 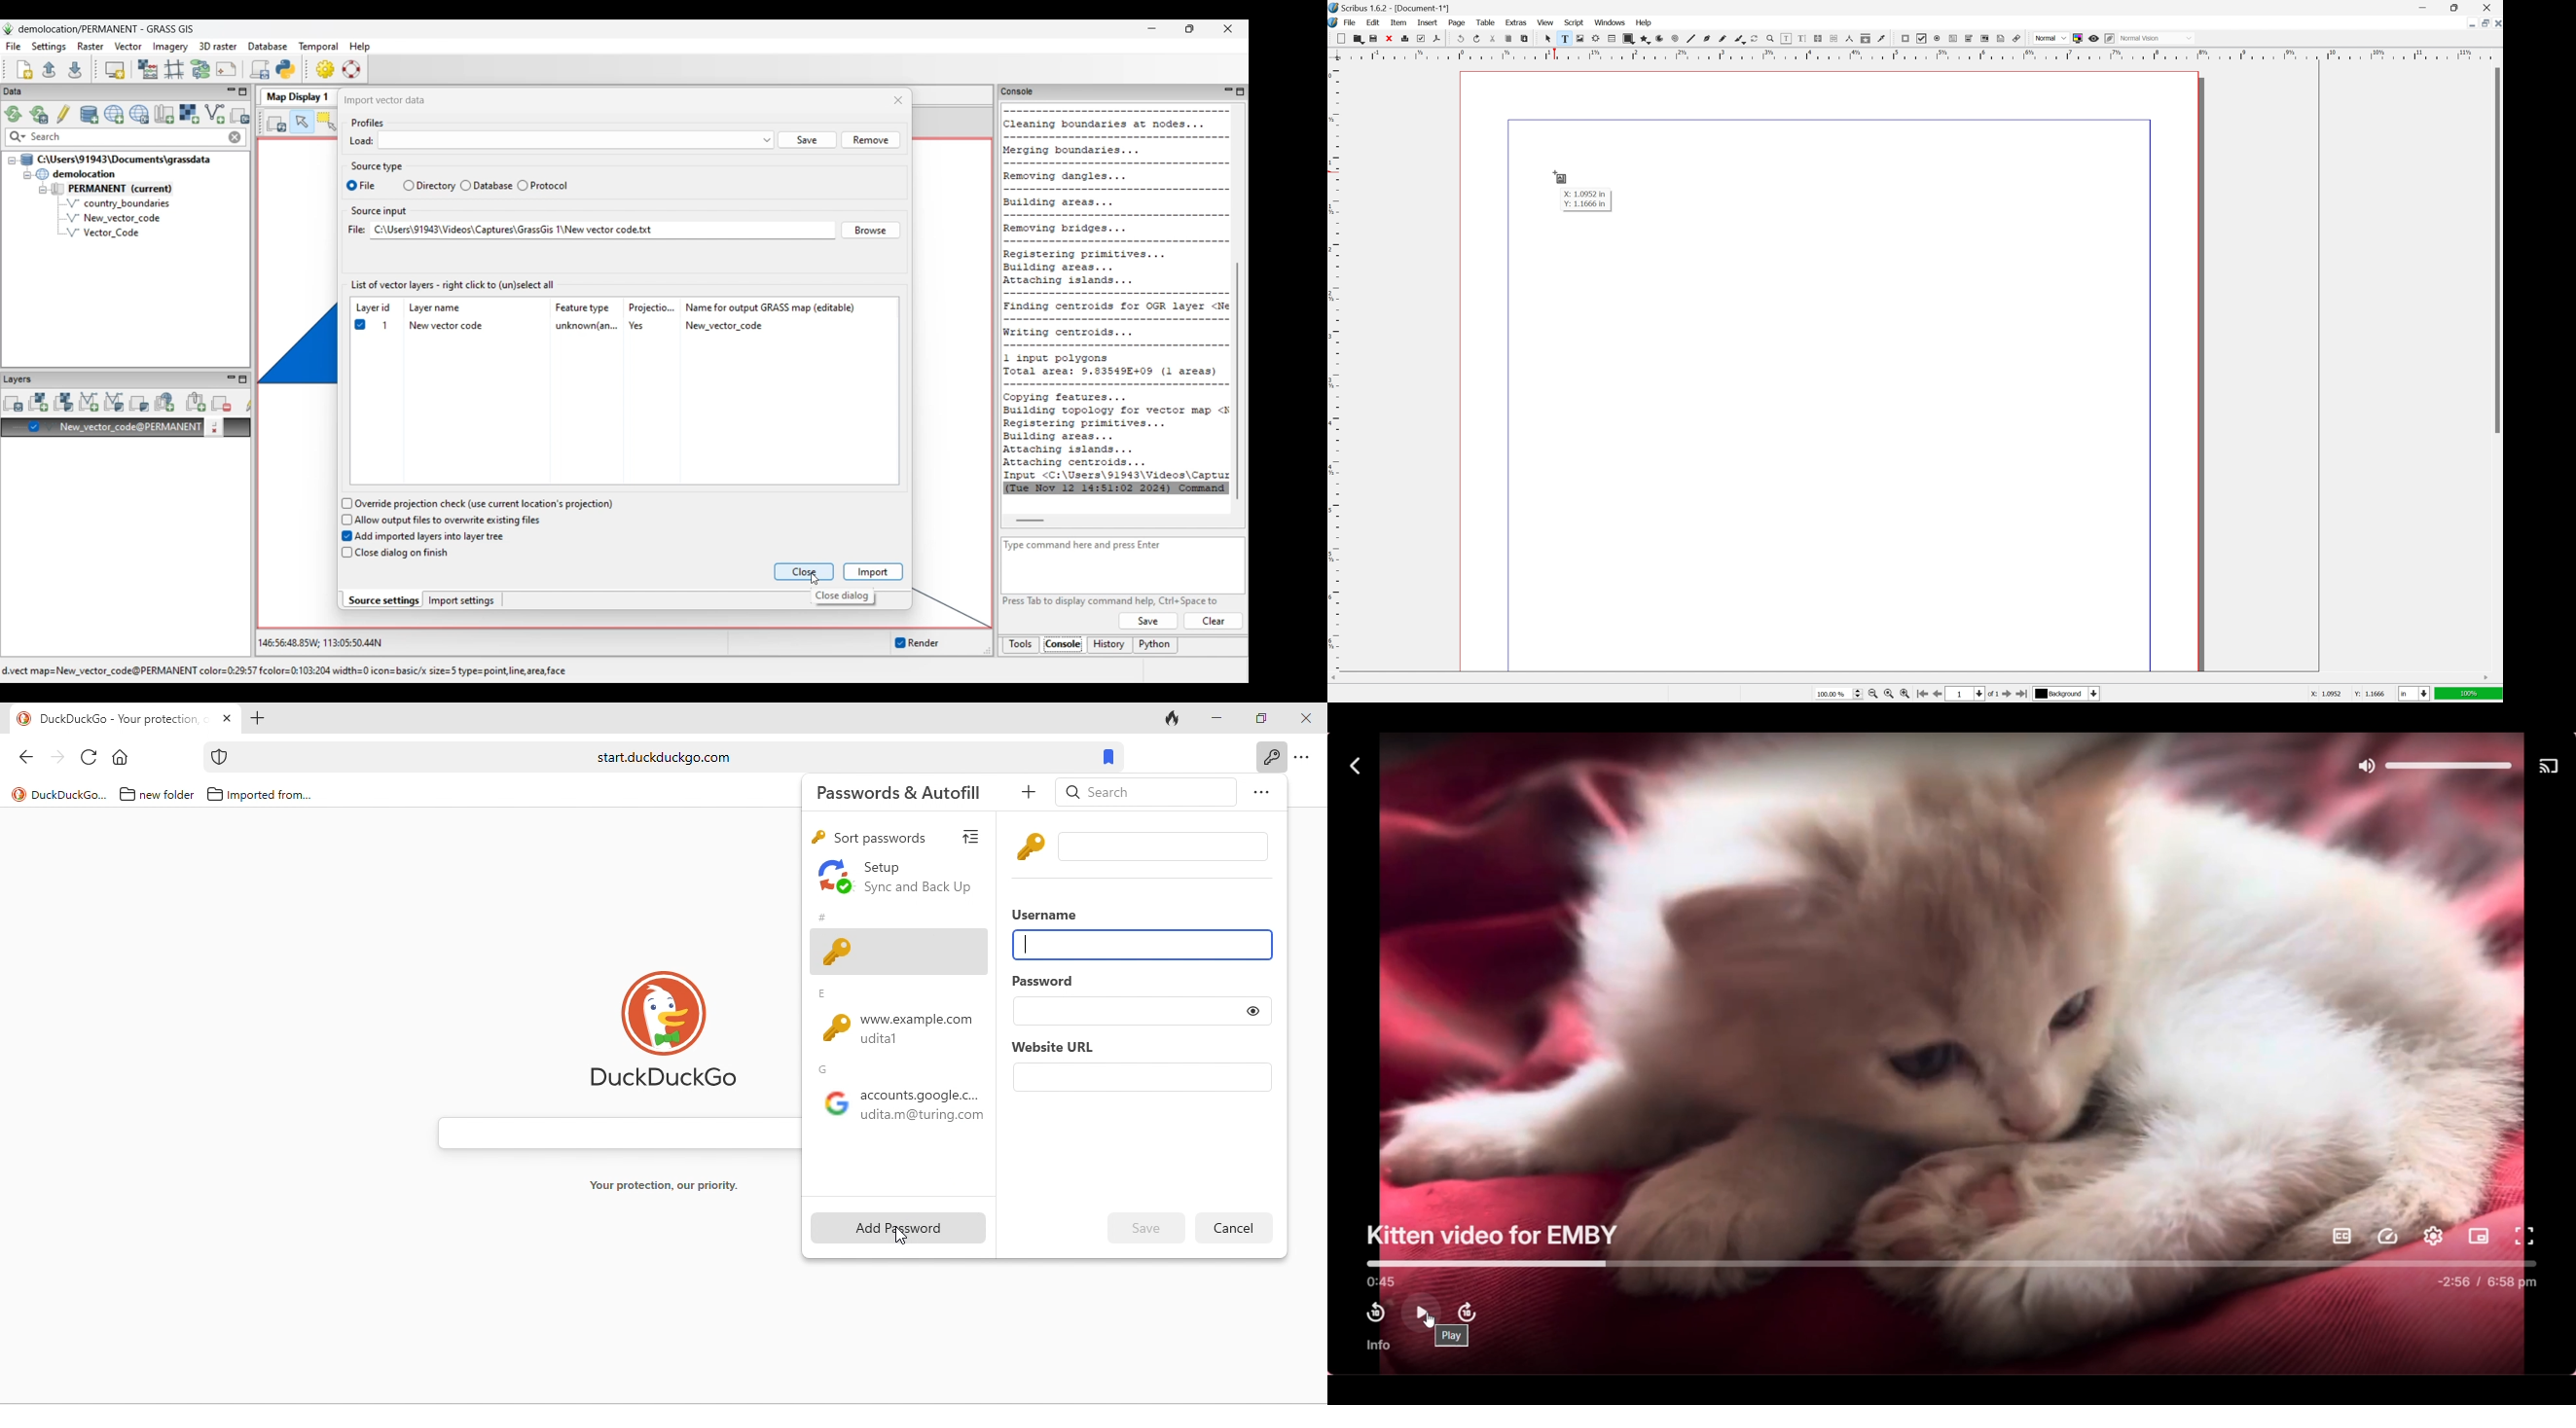 I want to click on copy, so click(x=1508, y=39).